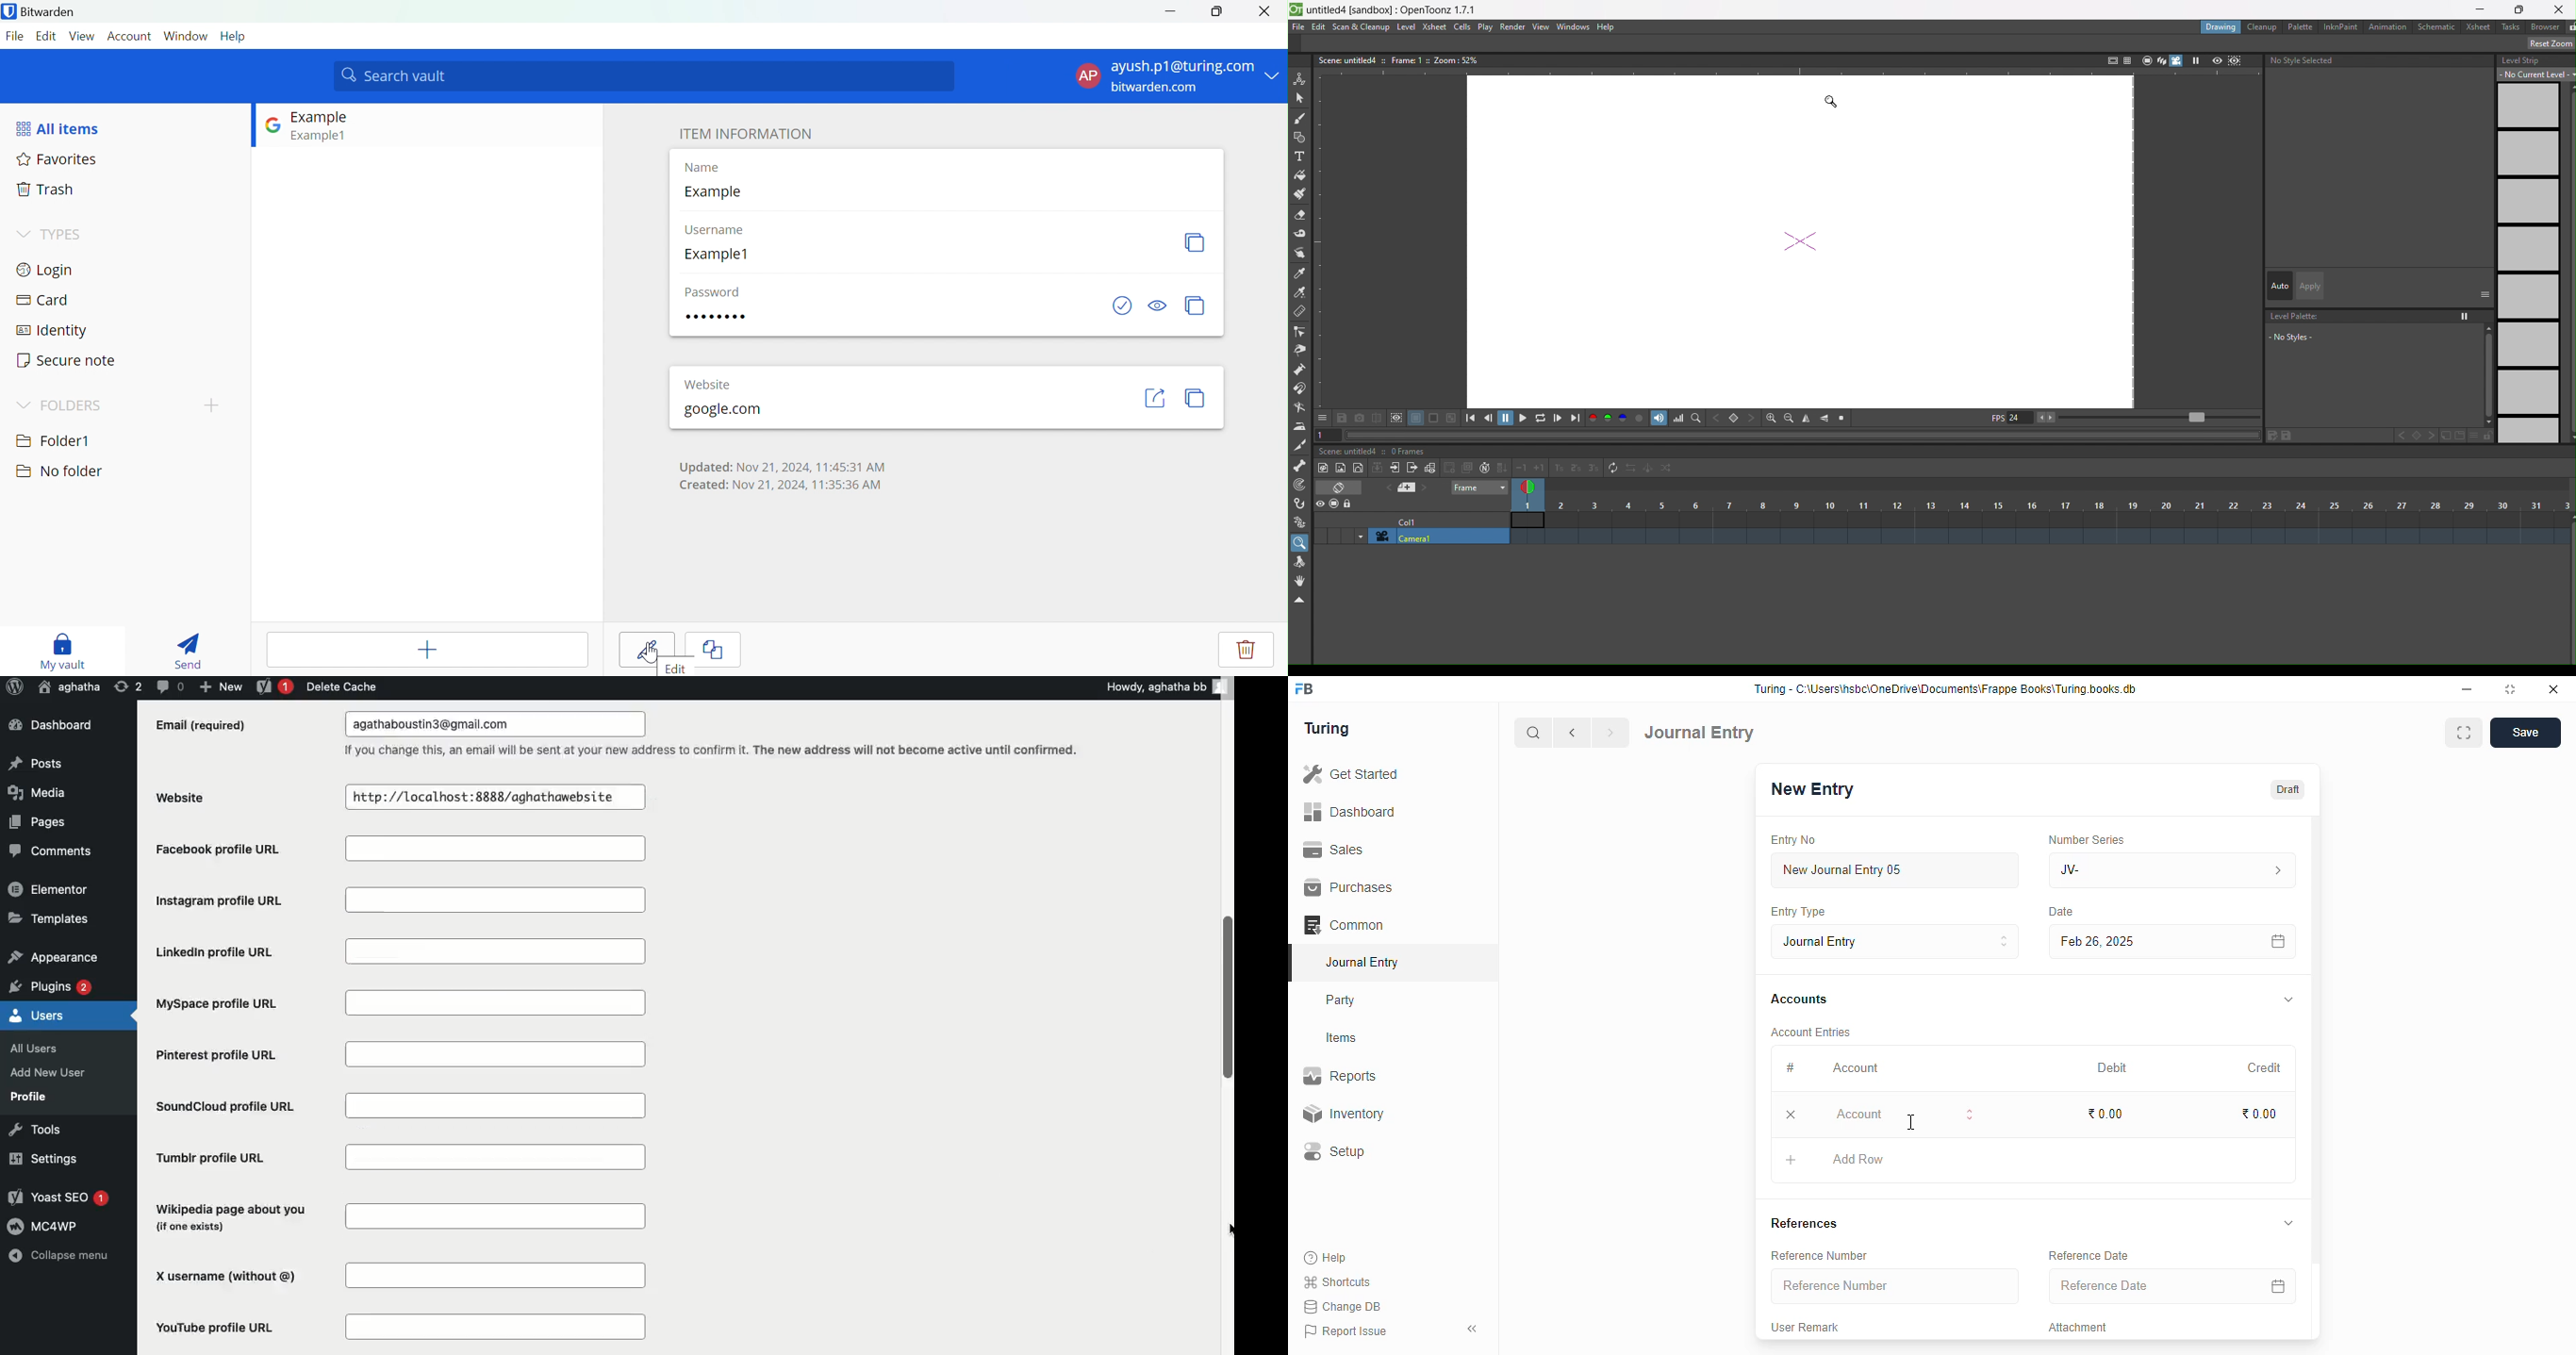 This screenshot has width=2576, height=1372. I want to click on playback options, so click(1524, 418).